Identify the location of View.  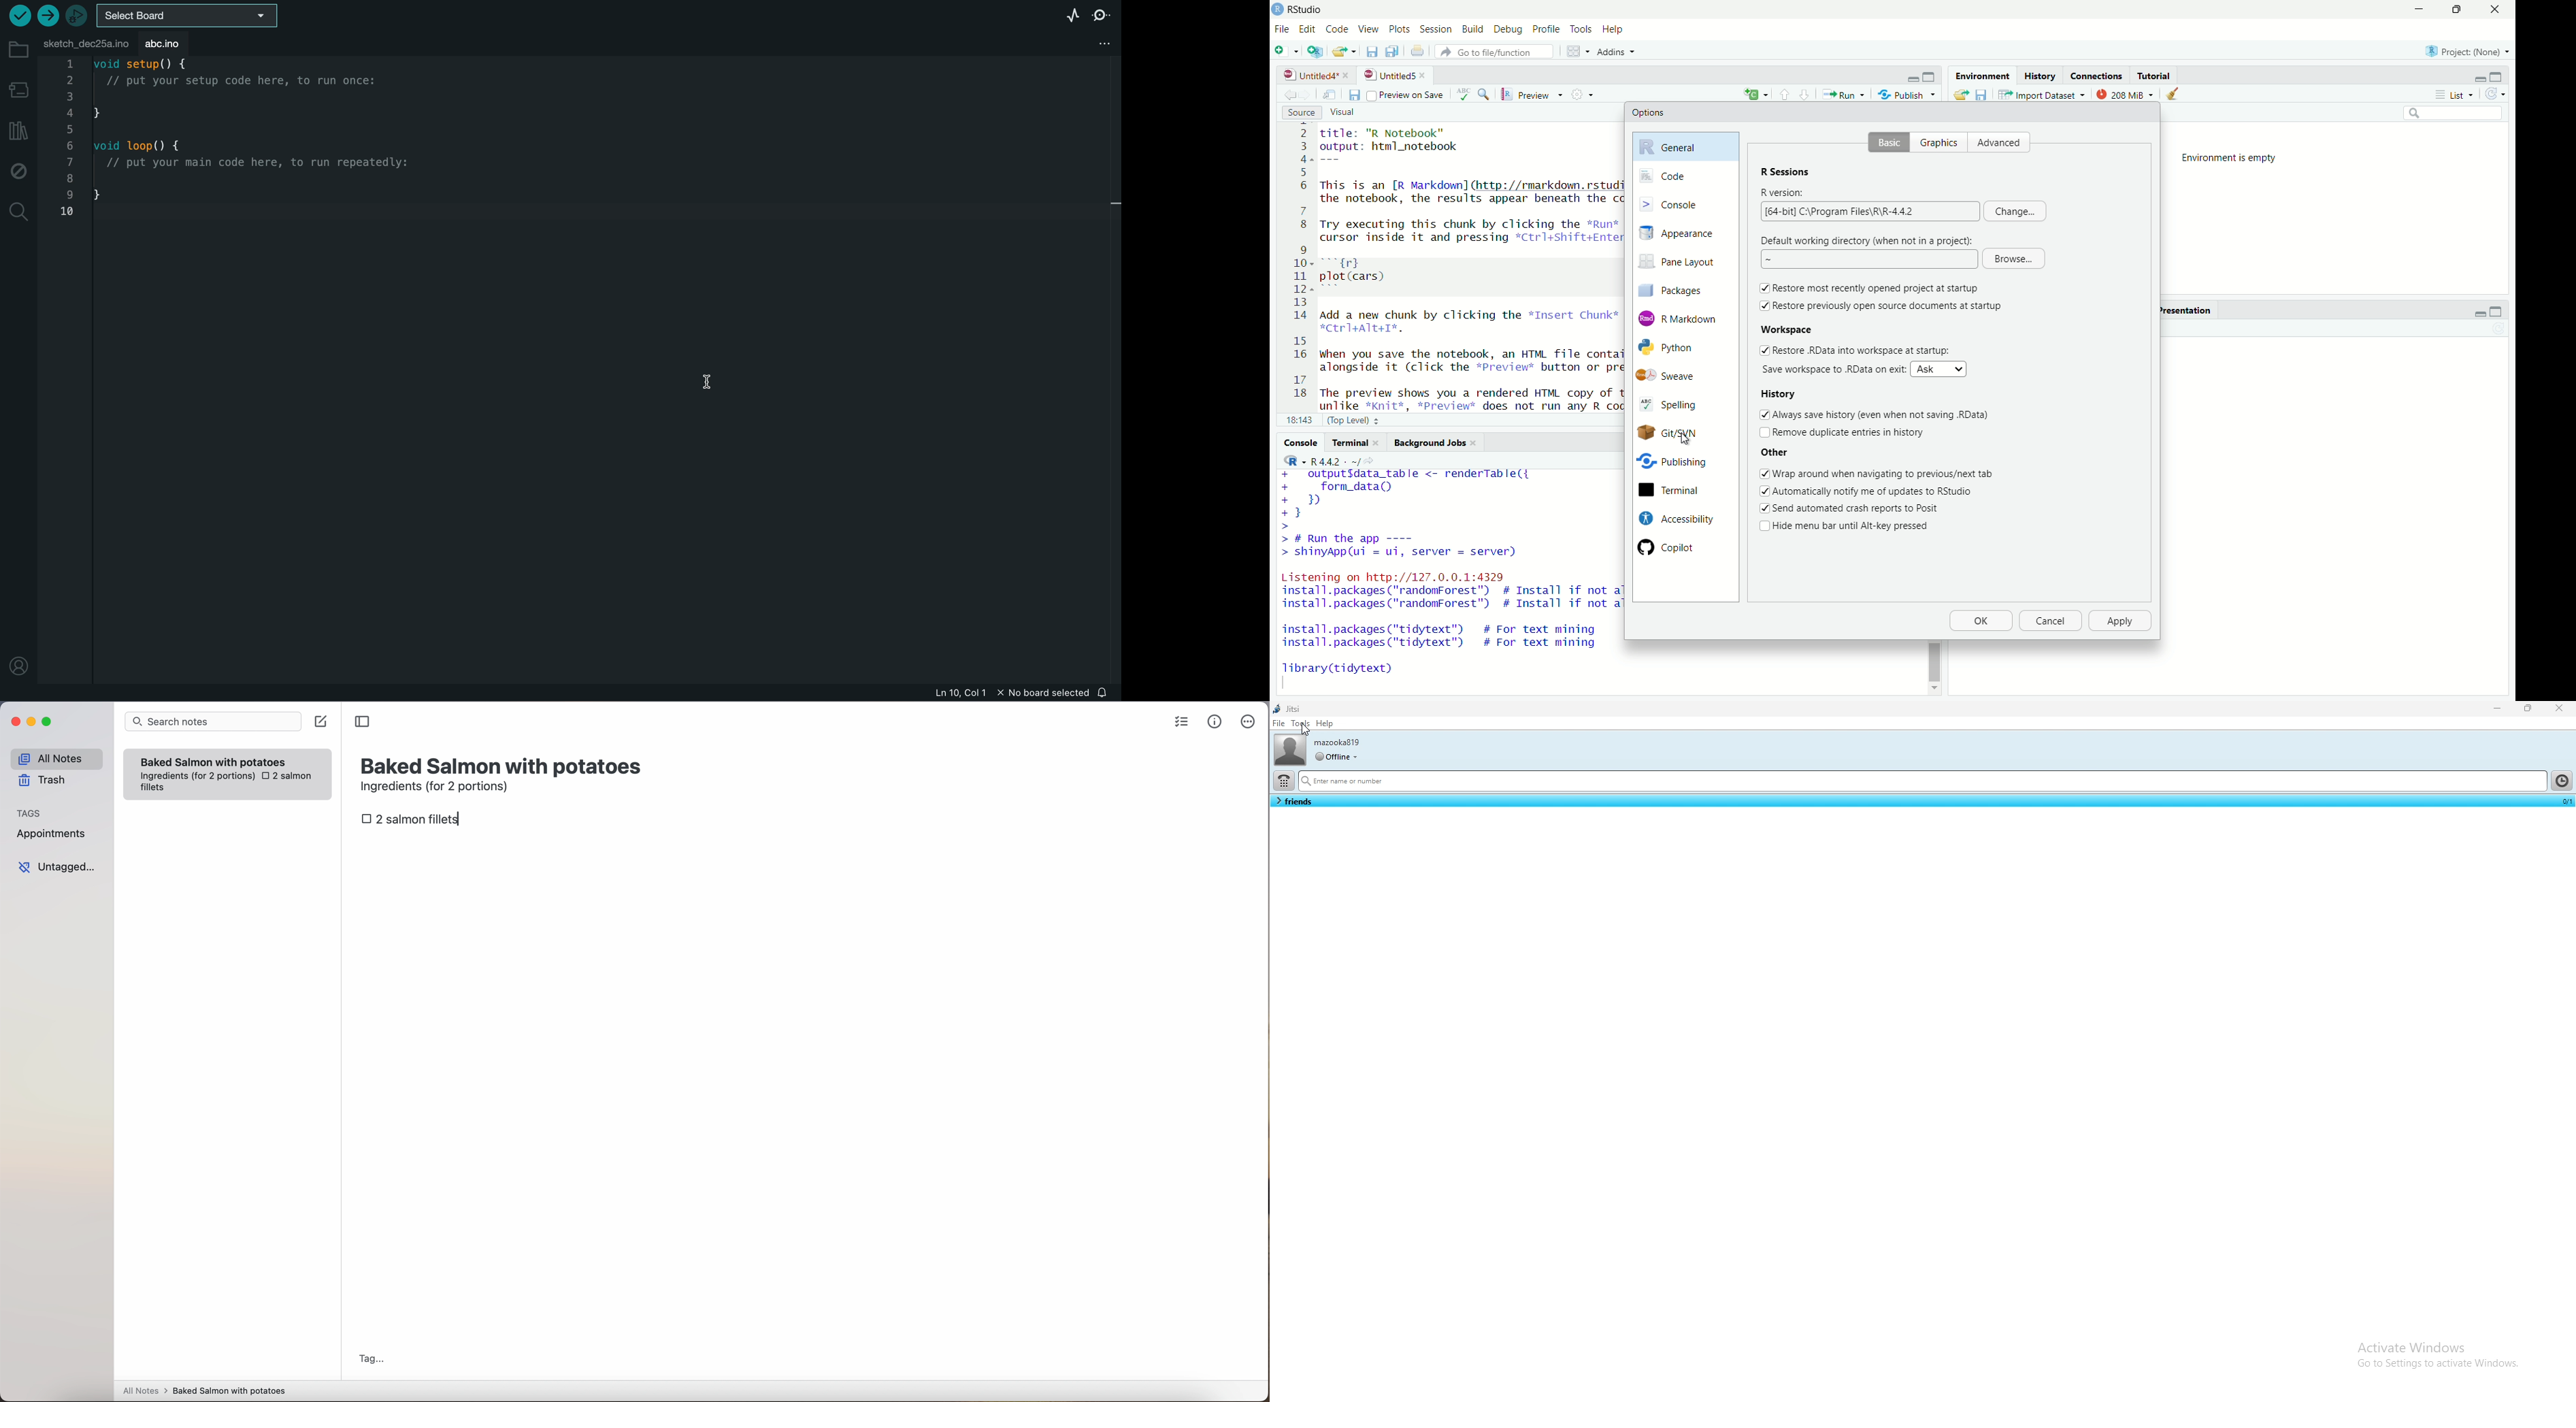
(1367, 30).